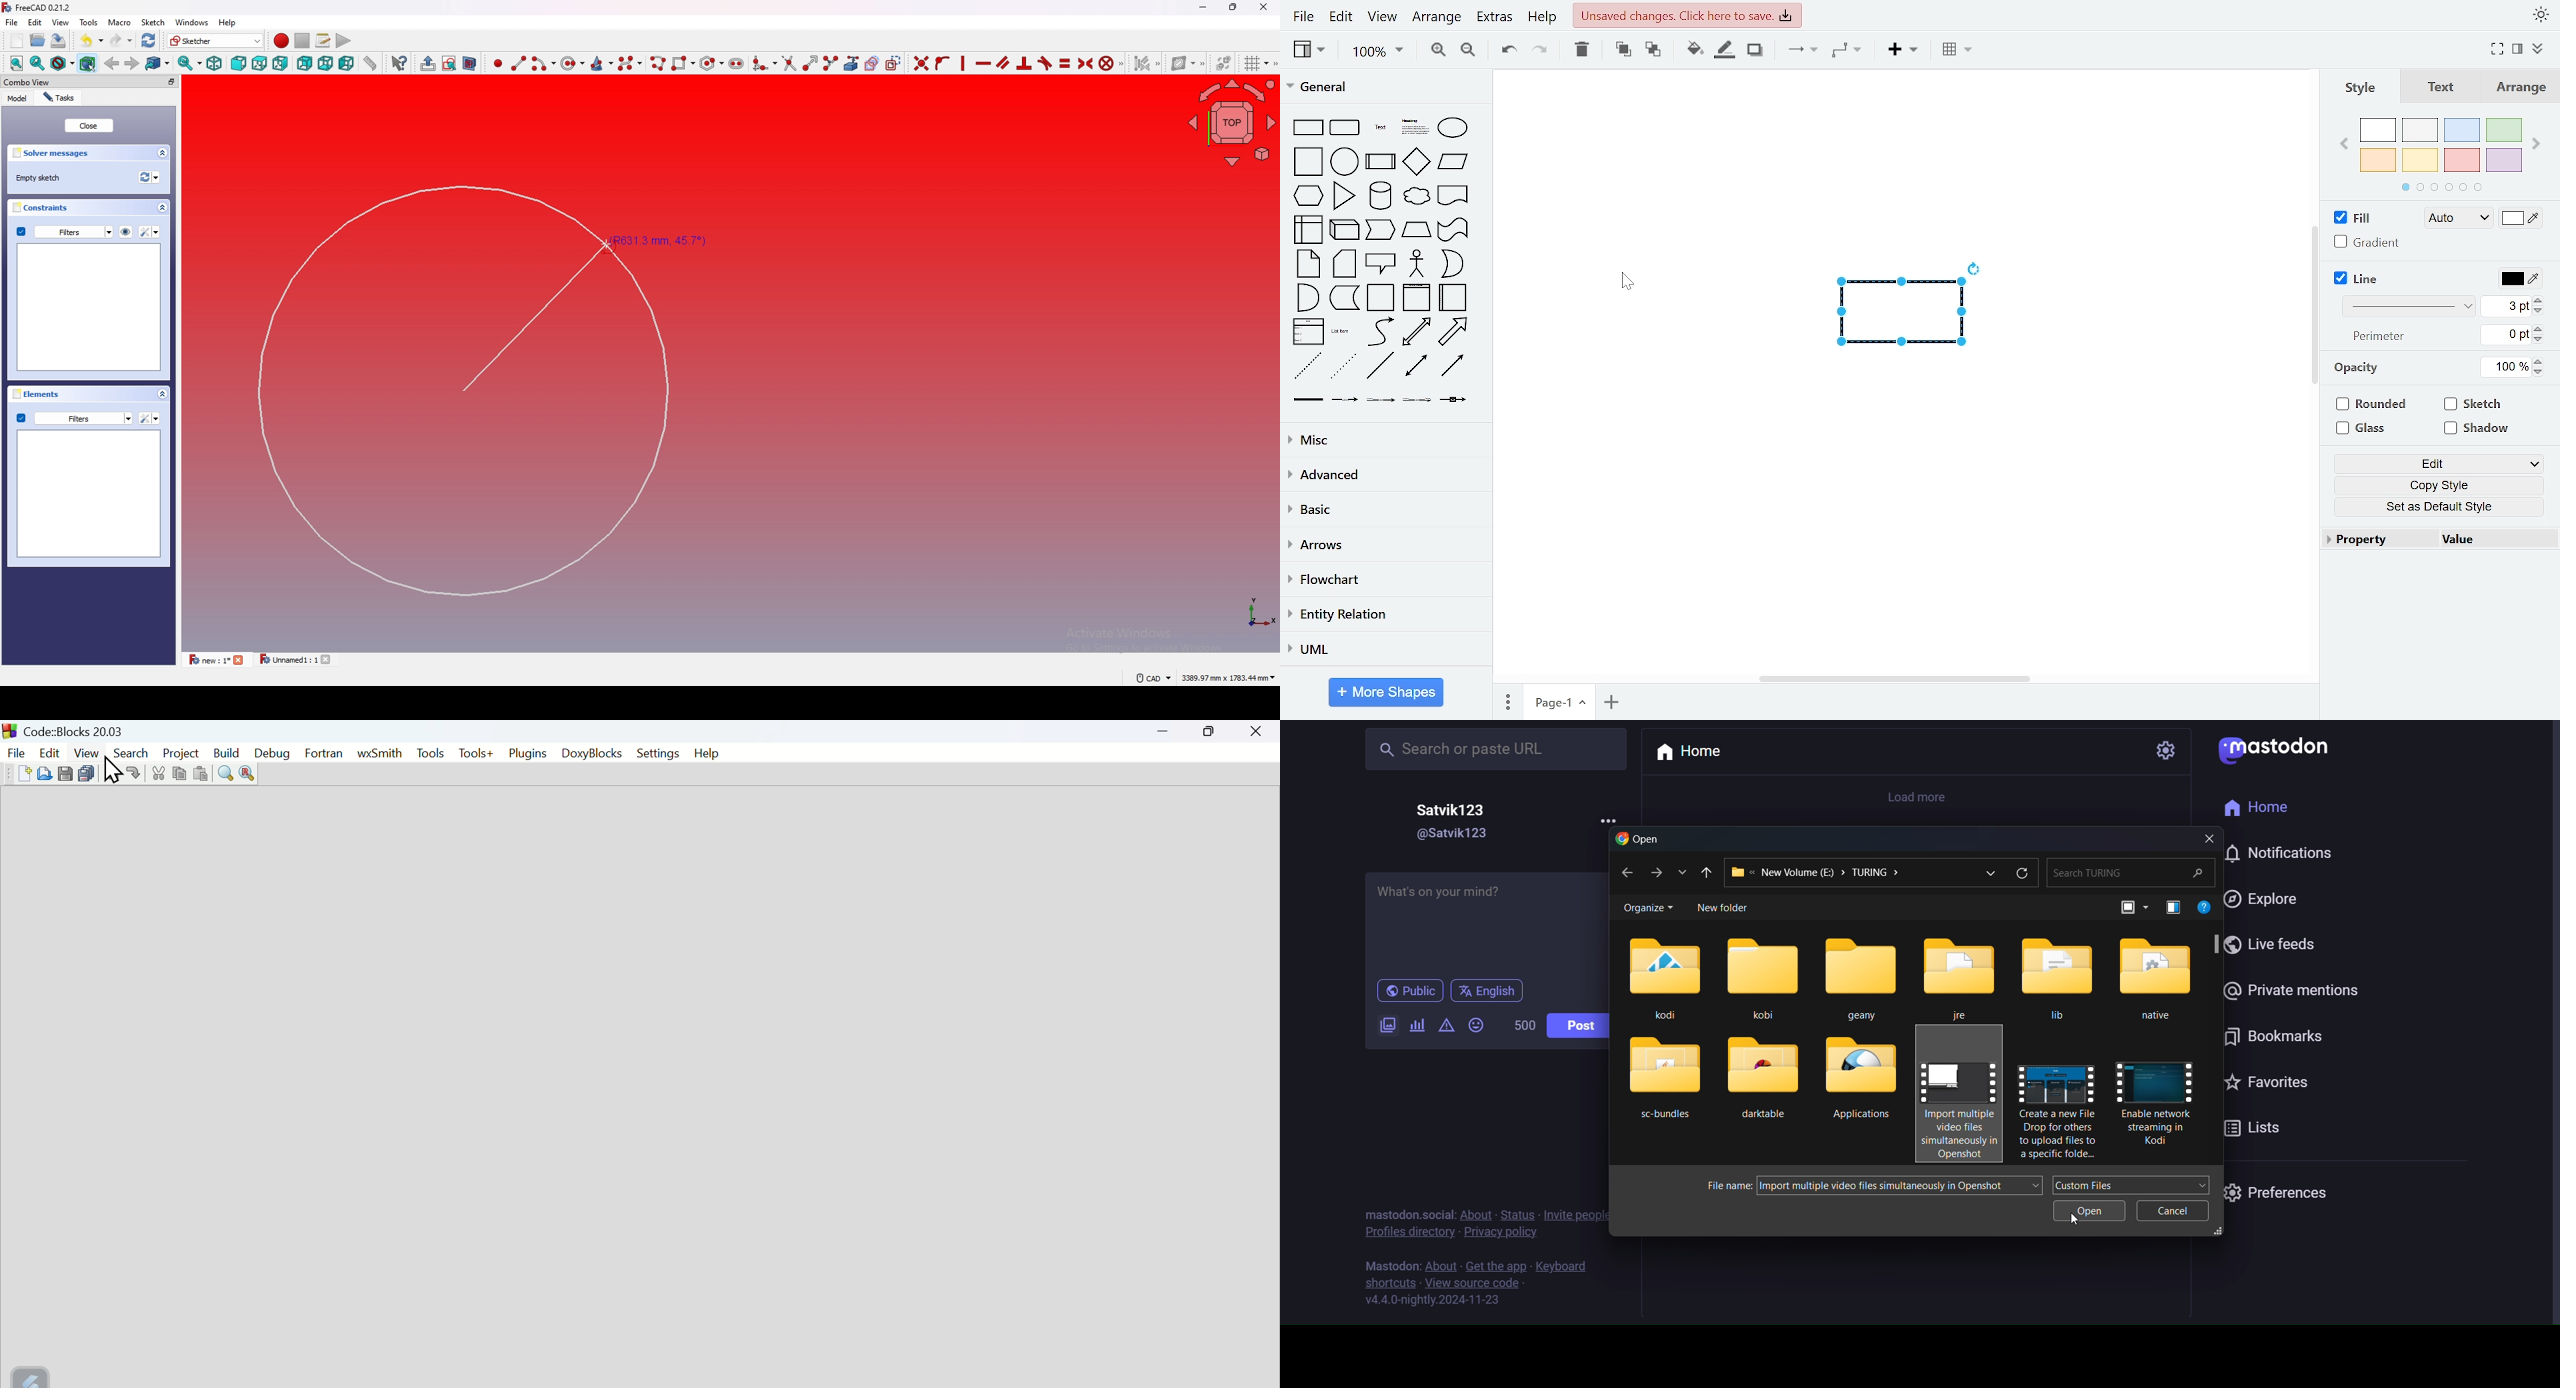 This screenshot has width=2576, height=1400. Describe the element at coordinates (1624, 873) in the screenshot. I see `back` at that location.